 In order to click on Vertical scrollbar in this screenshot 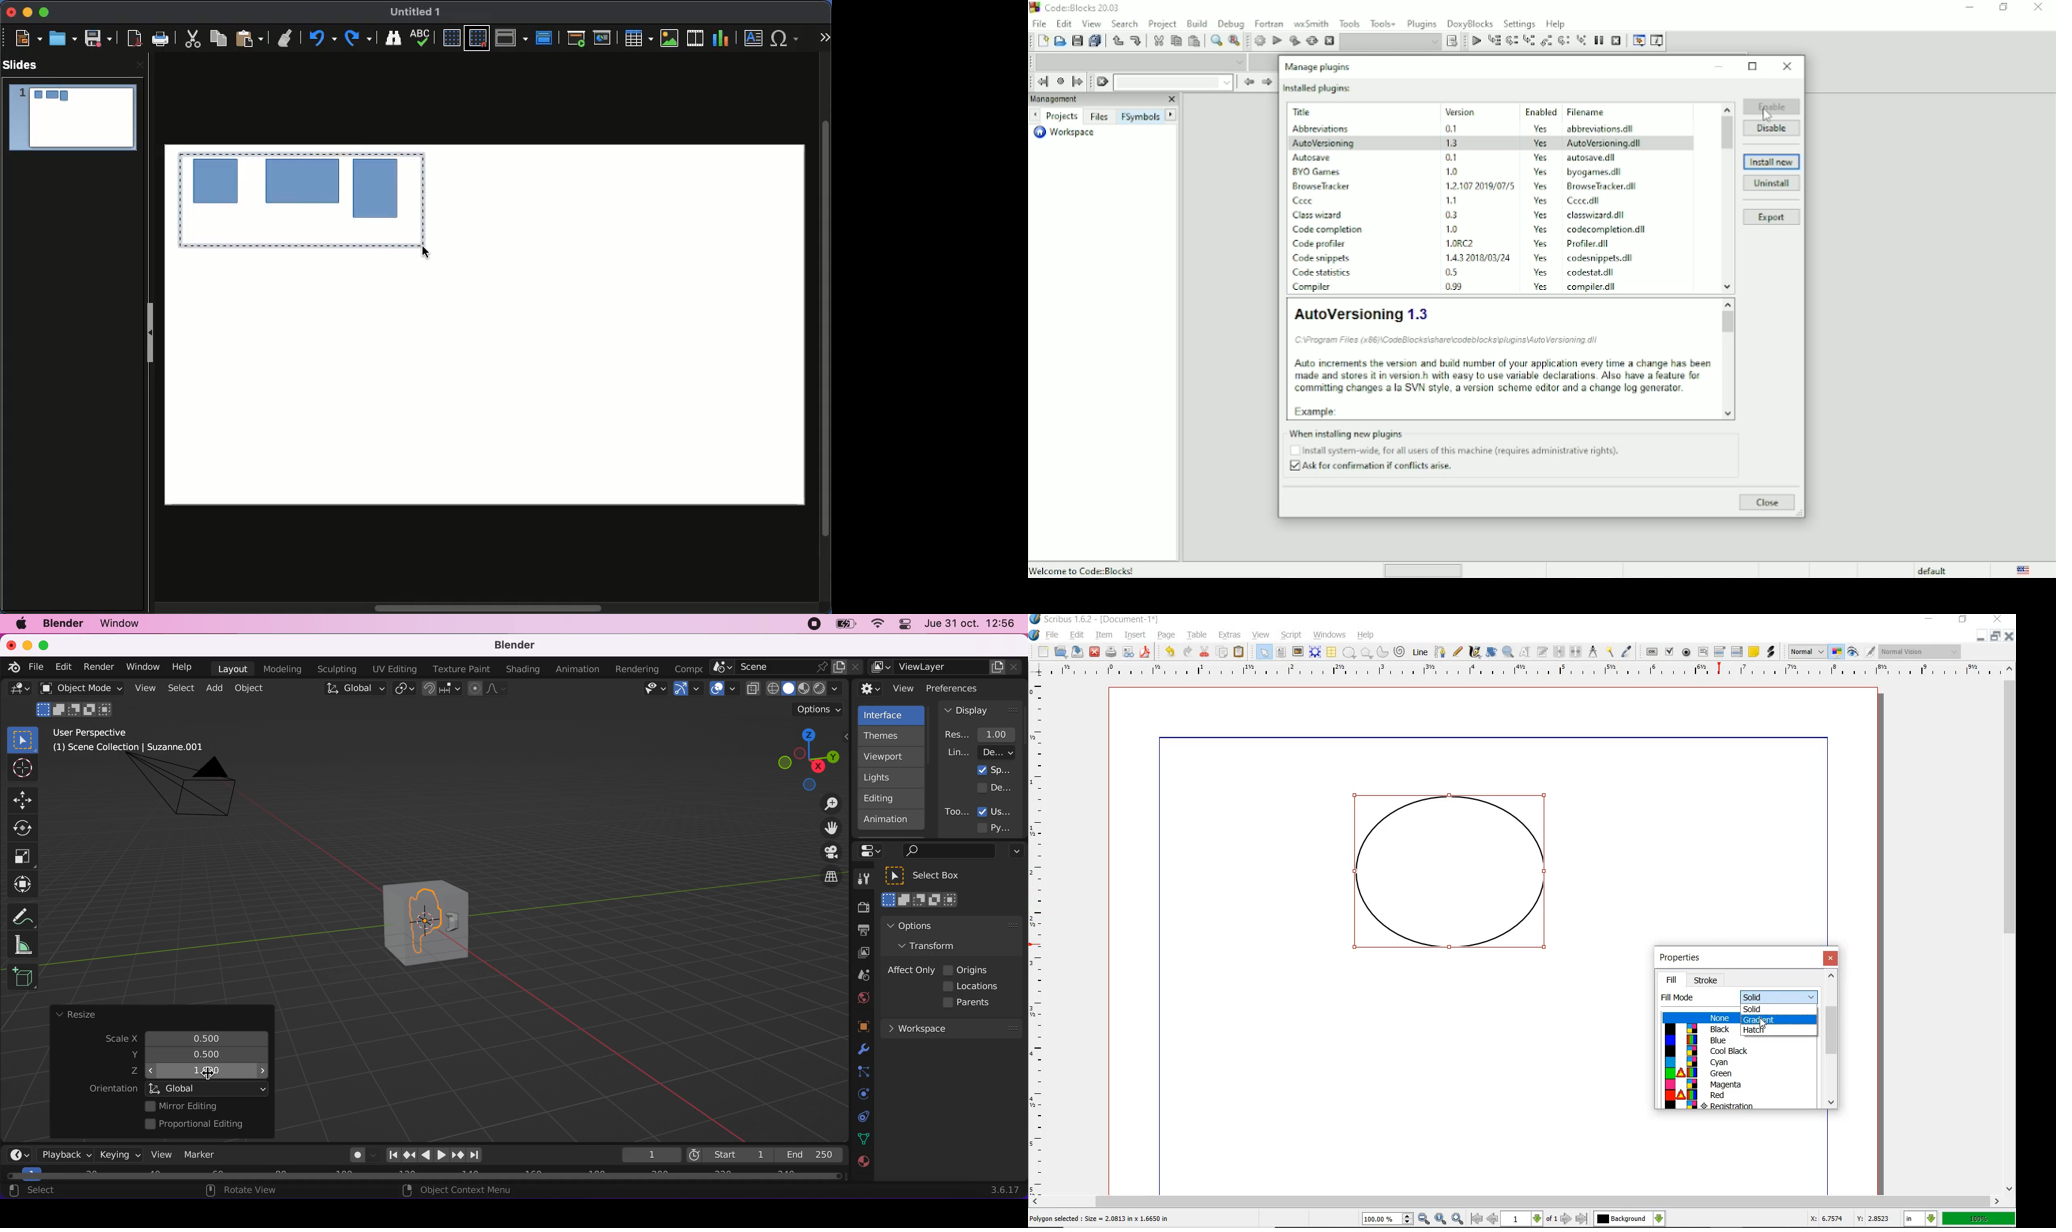, I will do `click(1727, 134)`.